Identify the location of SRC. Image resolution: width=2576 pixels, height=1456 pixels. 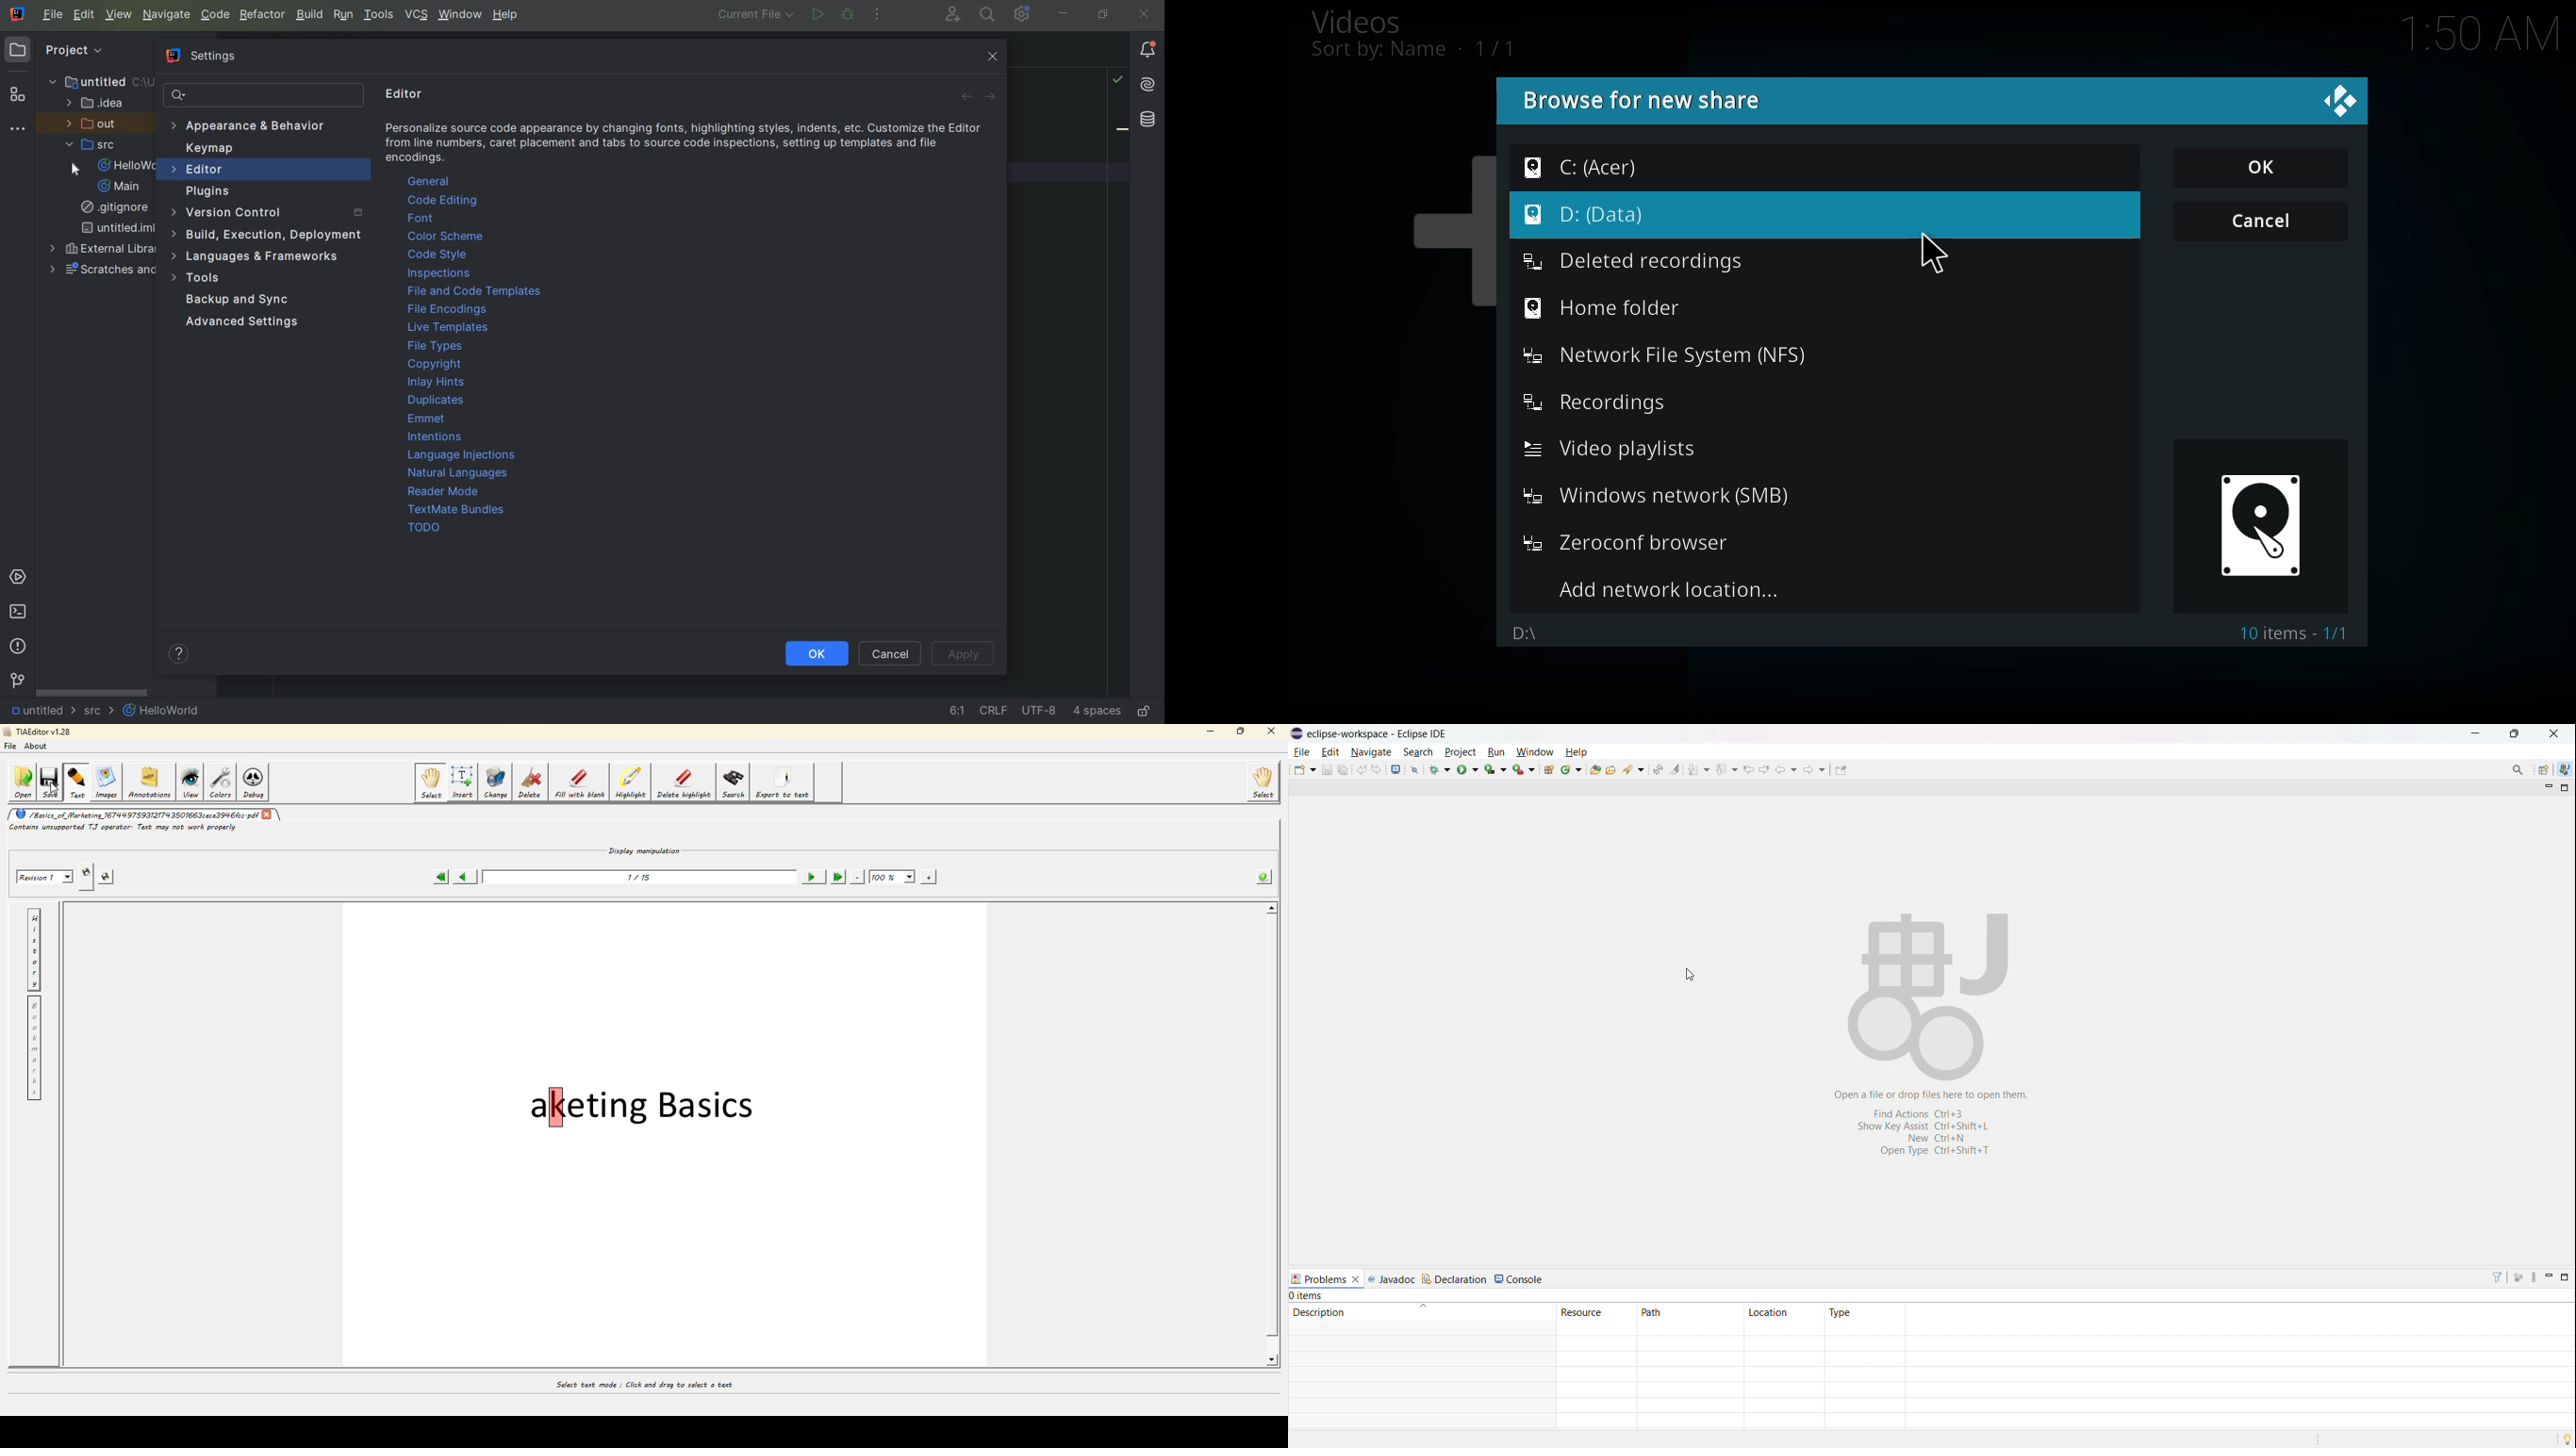
(98, 710).